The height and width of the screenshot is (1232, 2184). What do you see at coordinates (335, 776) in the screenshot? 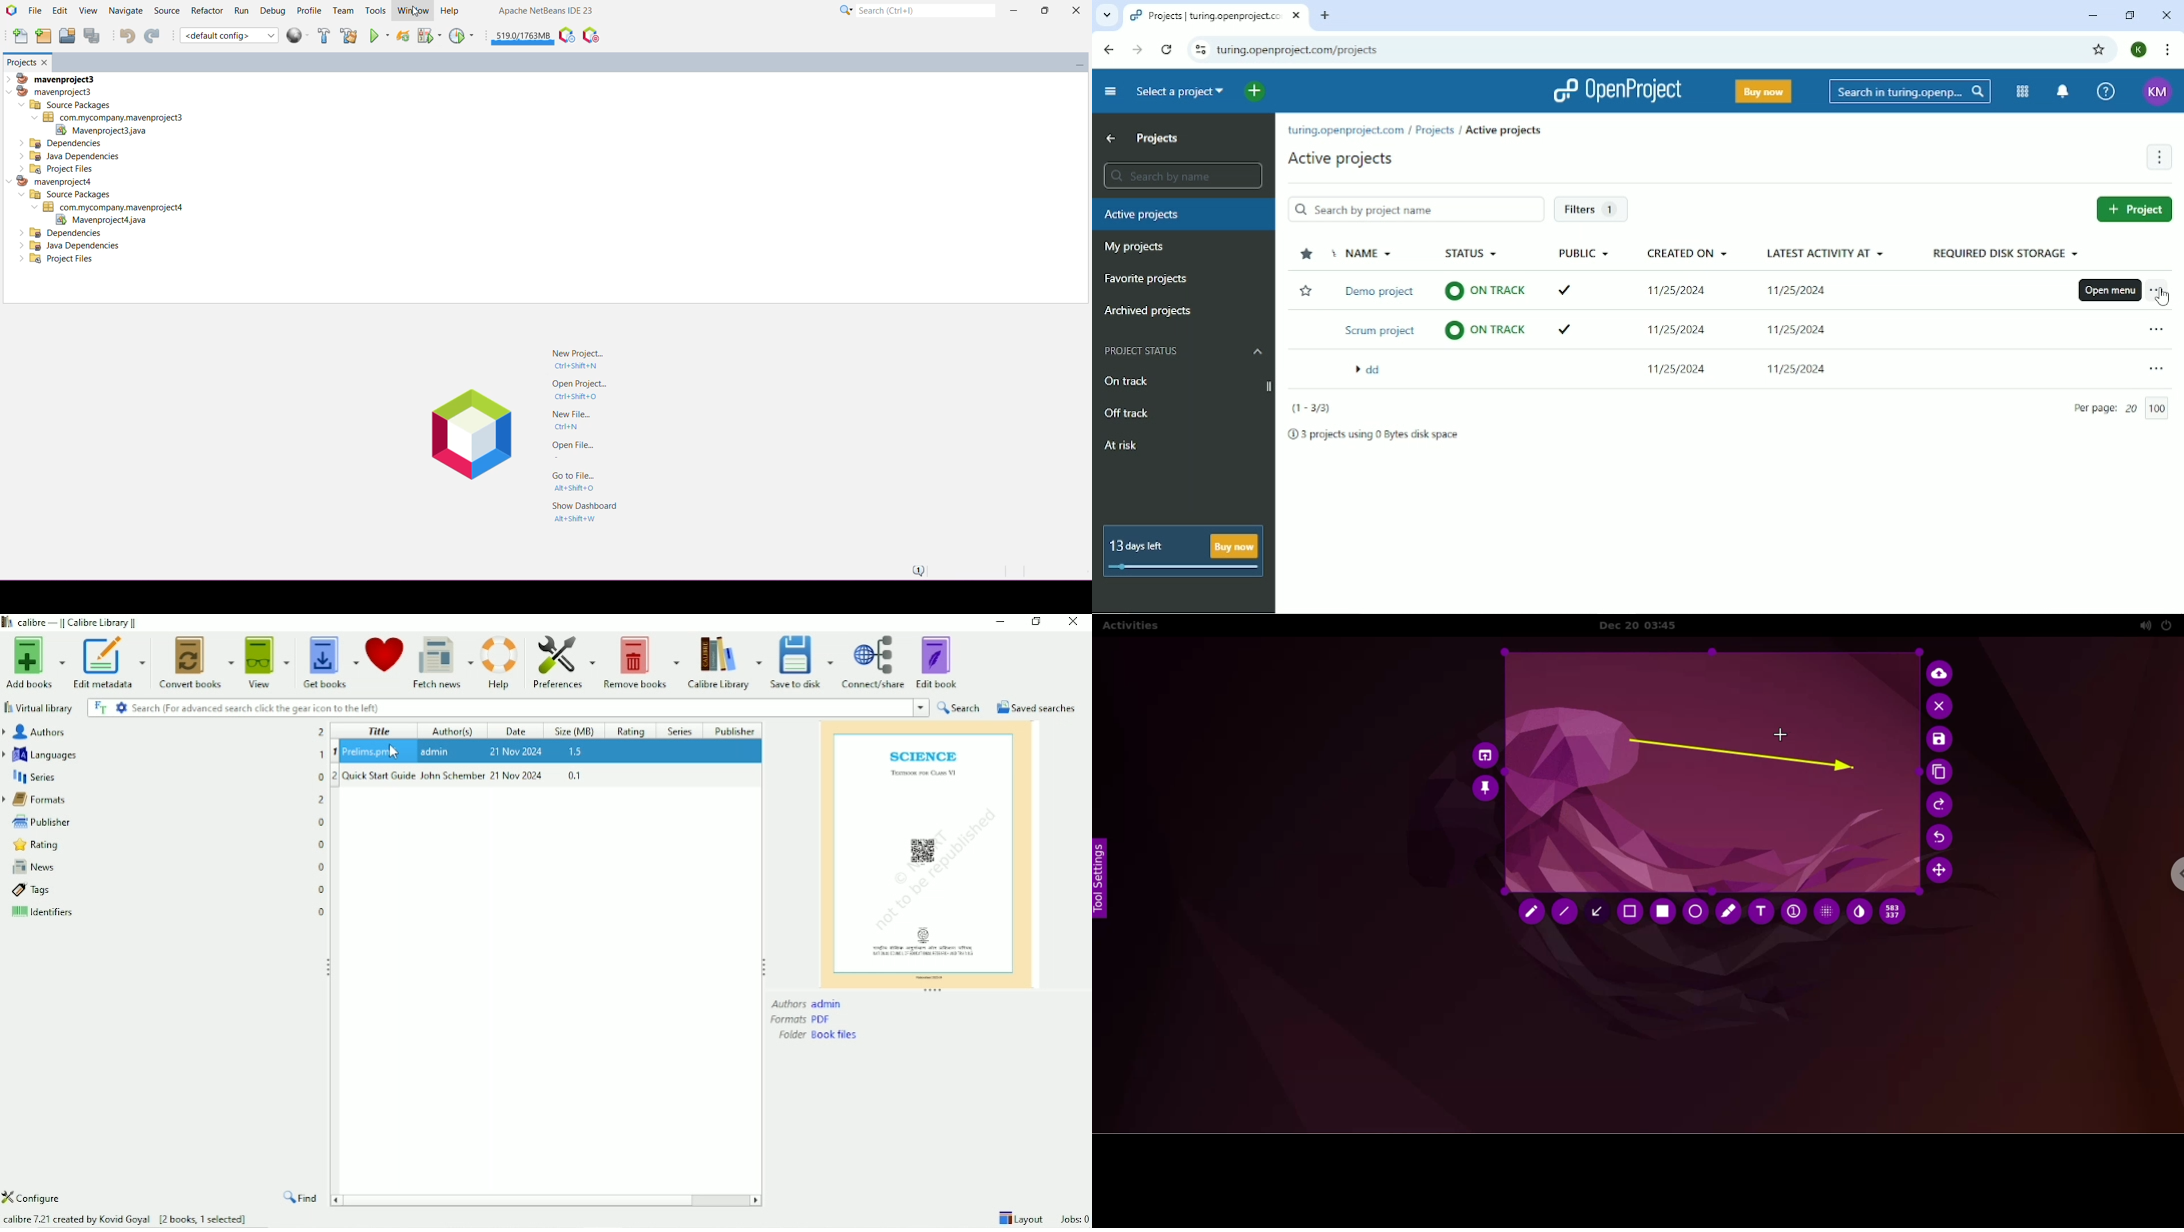
I see `2` at bounding box center [335, 776].